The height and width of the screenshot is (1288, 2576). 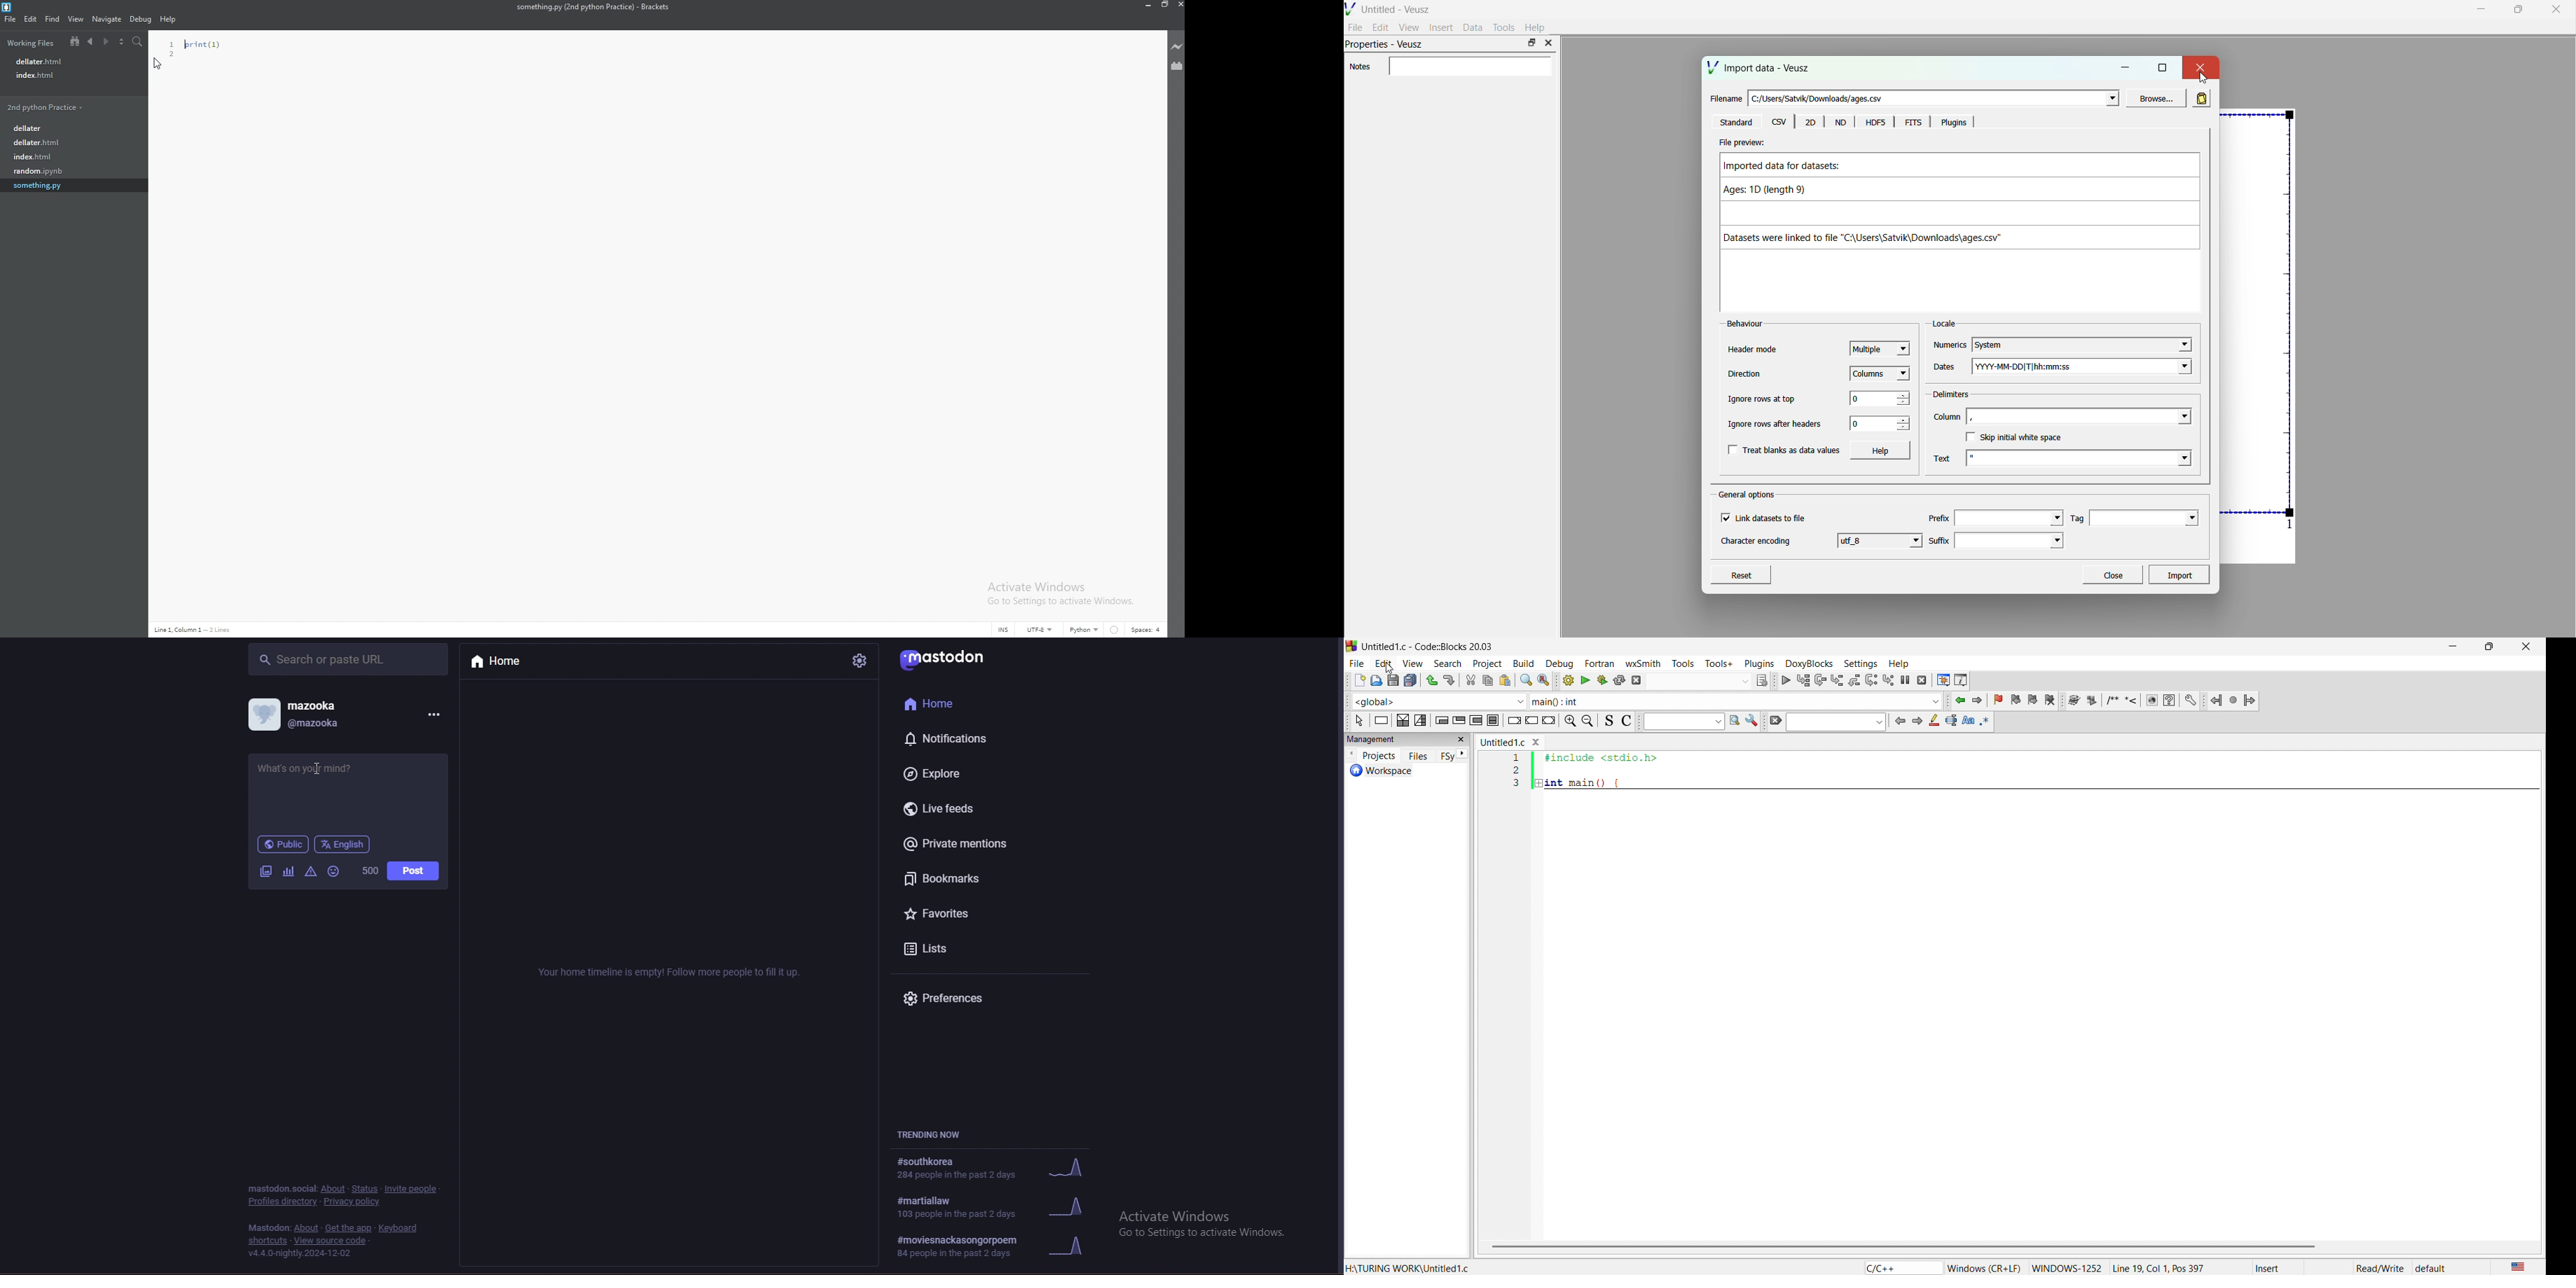 I want to click on post, so click(x=414, y=871).